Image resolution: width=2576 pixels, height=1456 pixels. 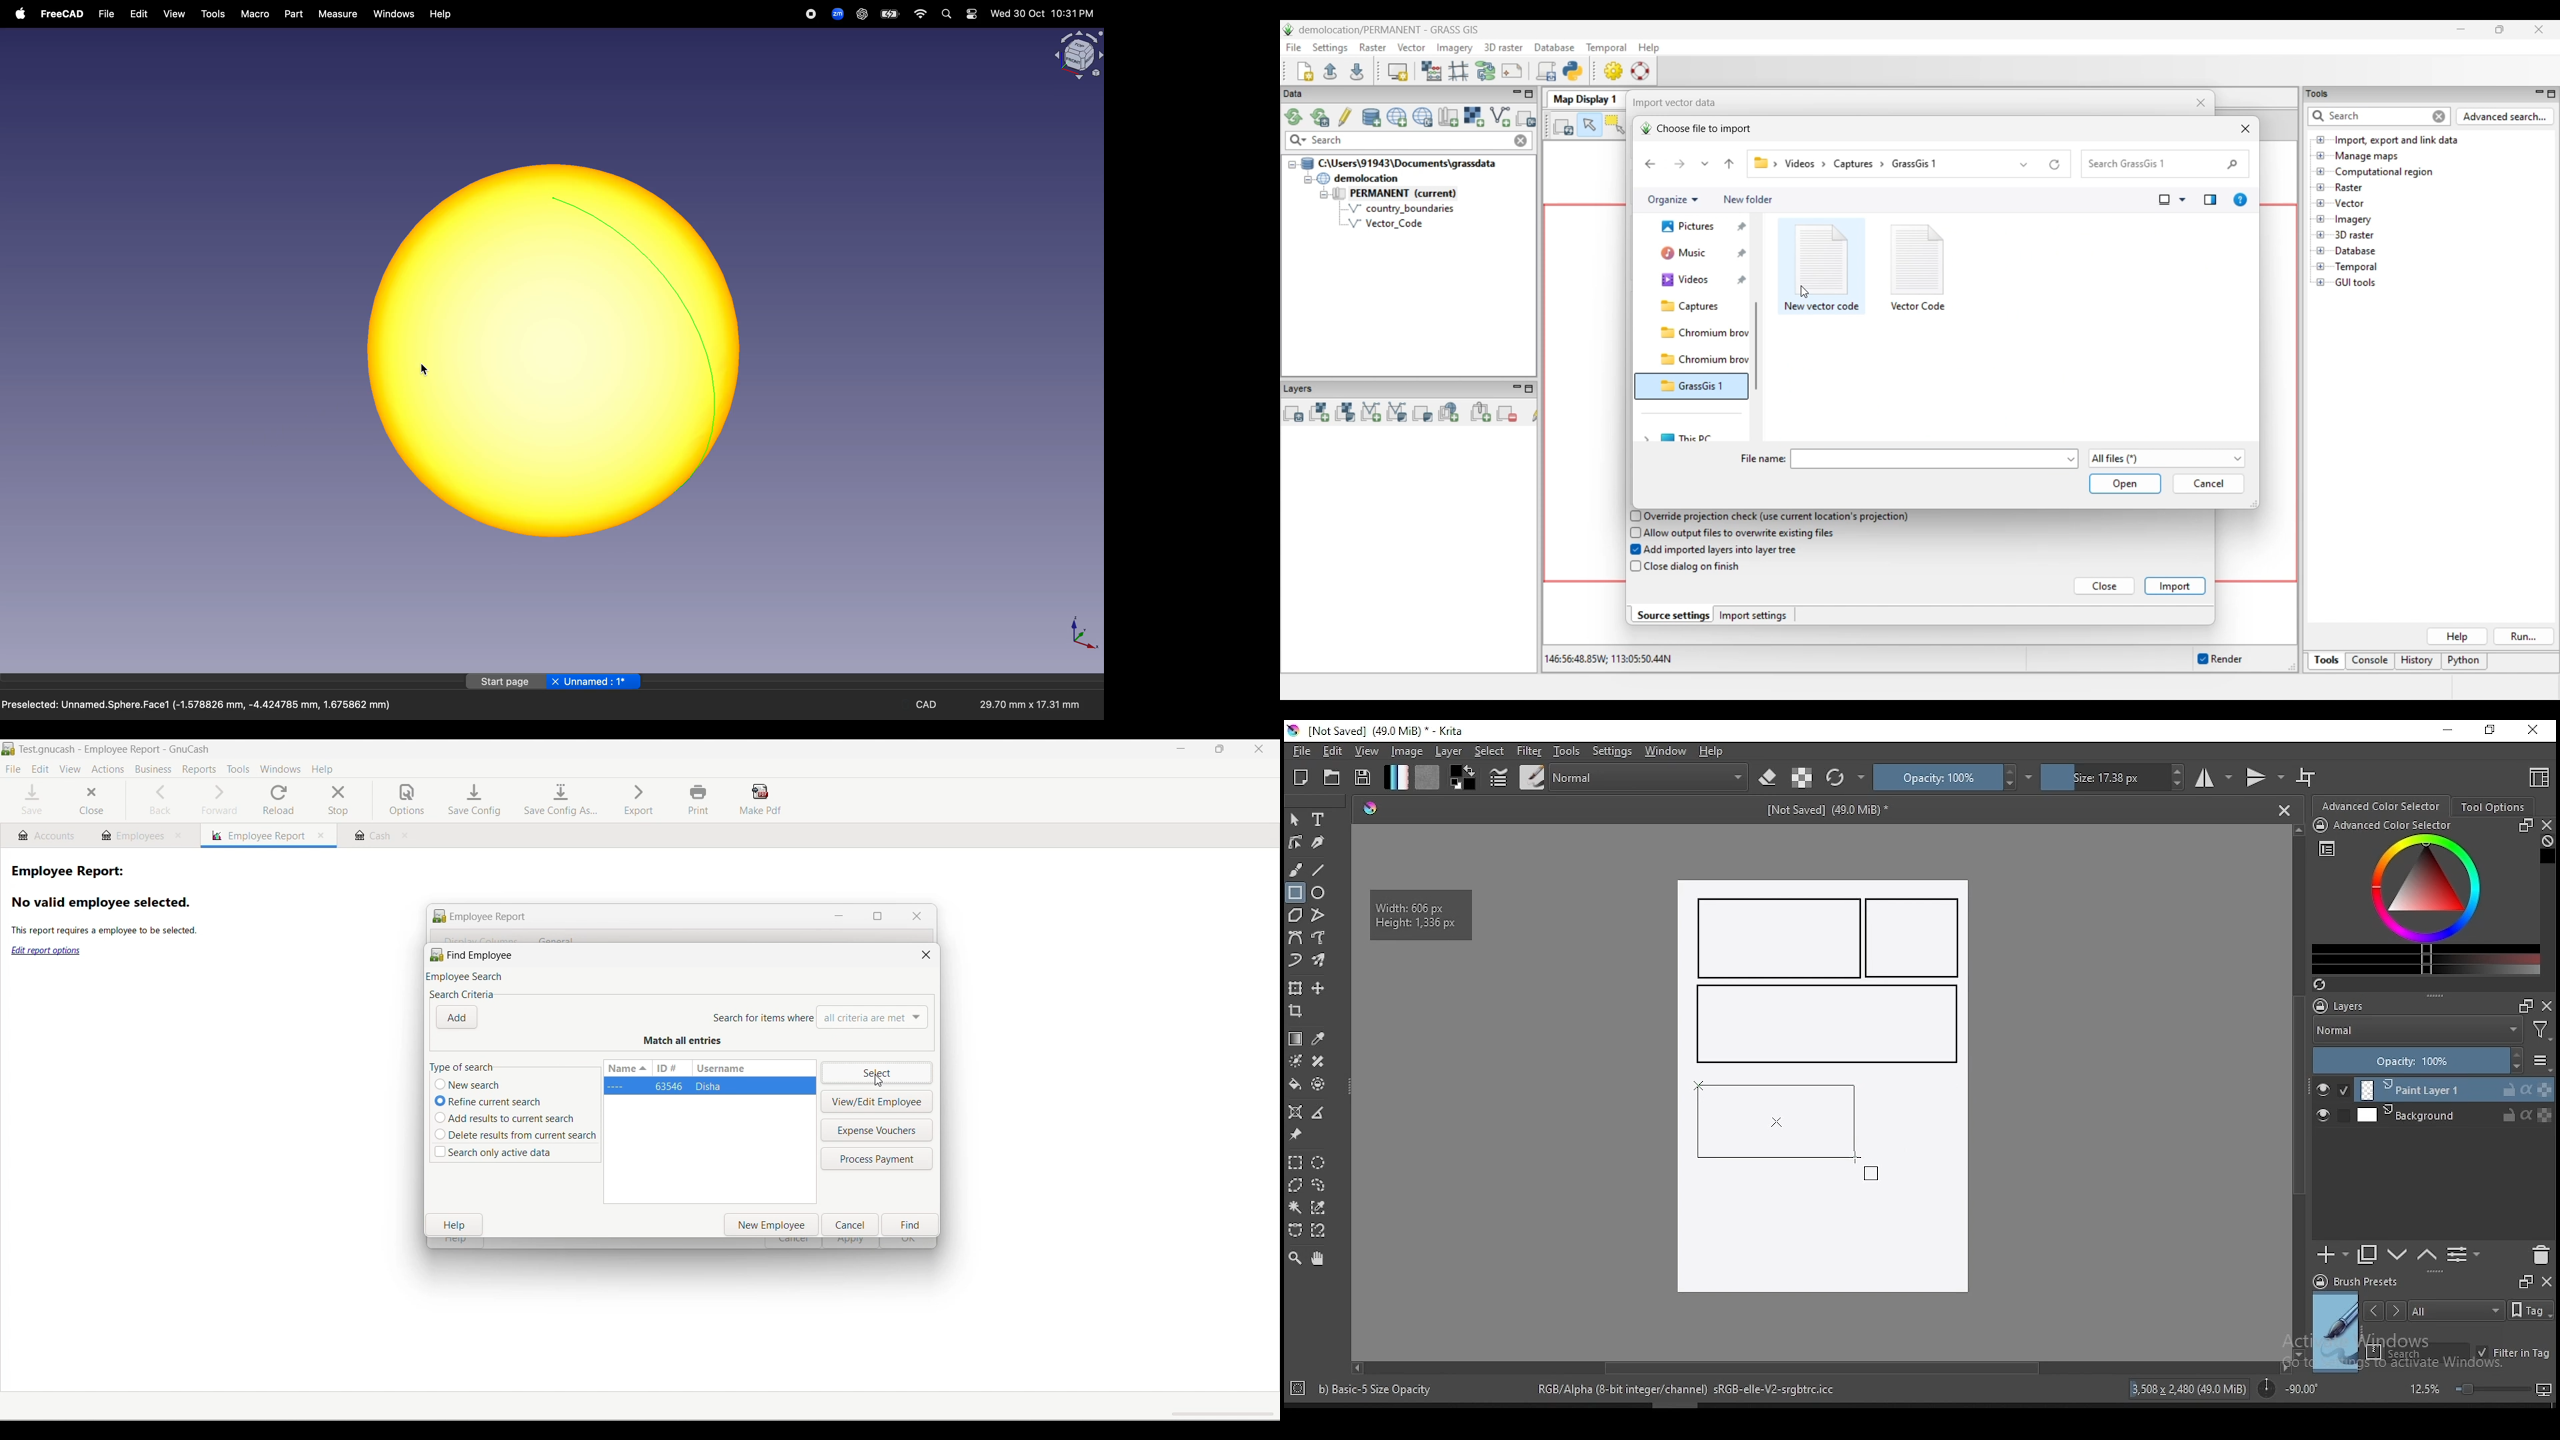 I want to click on free Cad, so click(x=63, y=15).